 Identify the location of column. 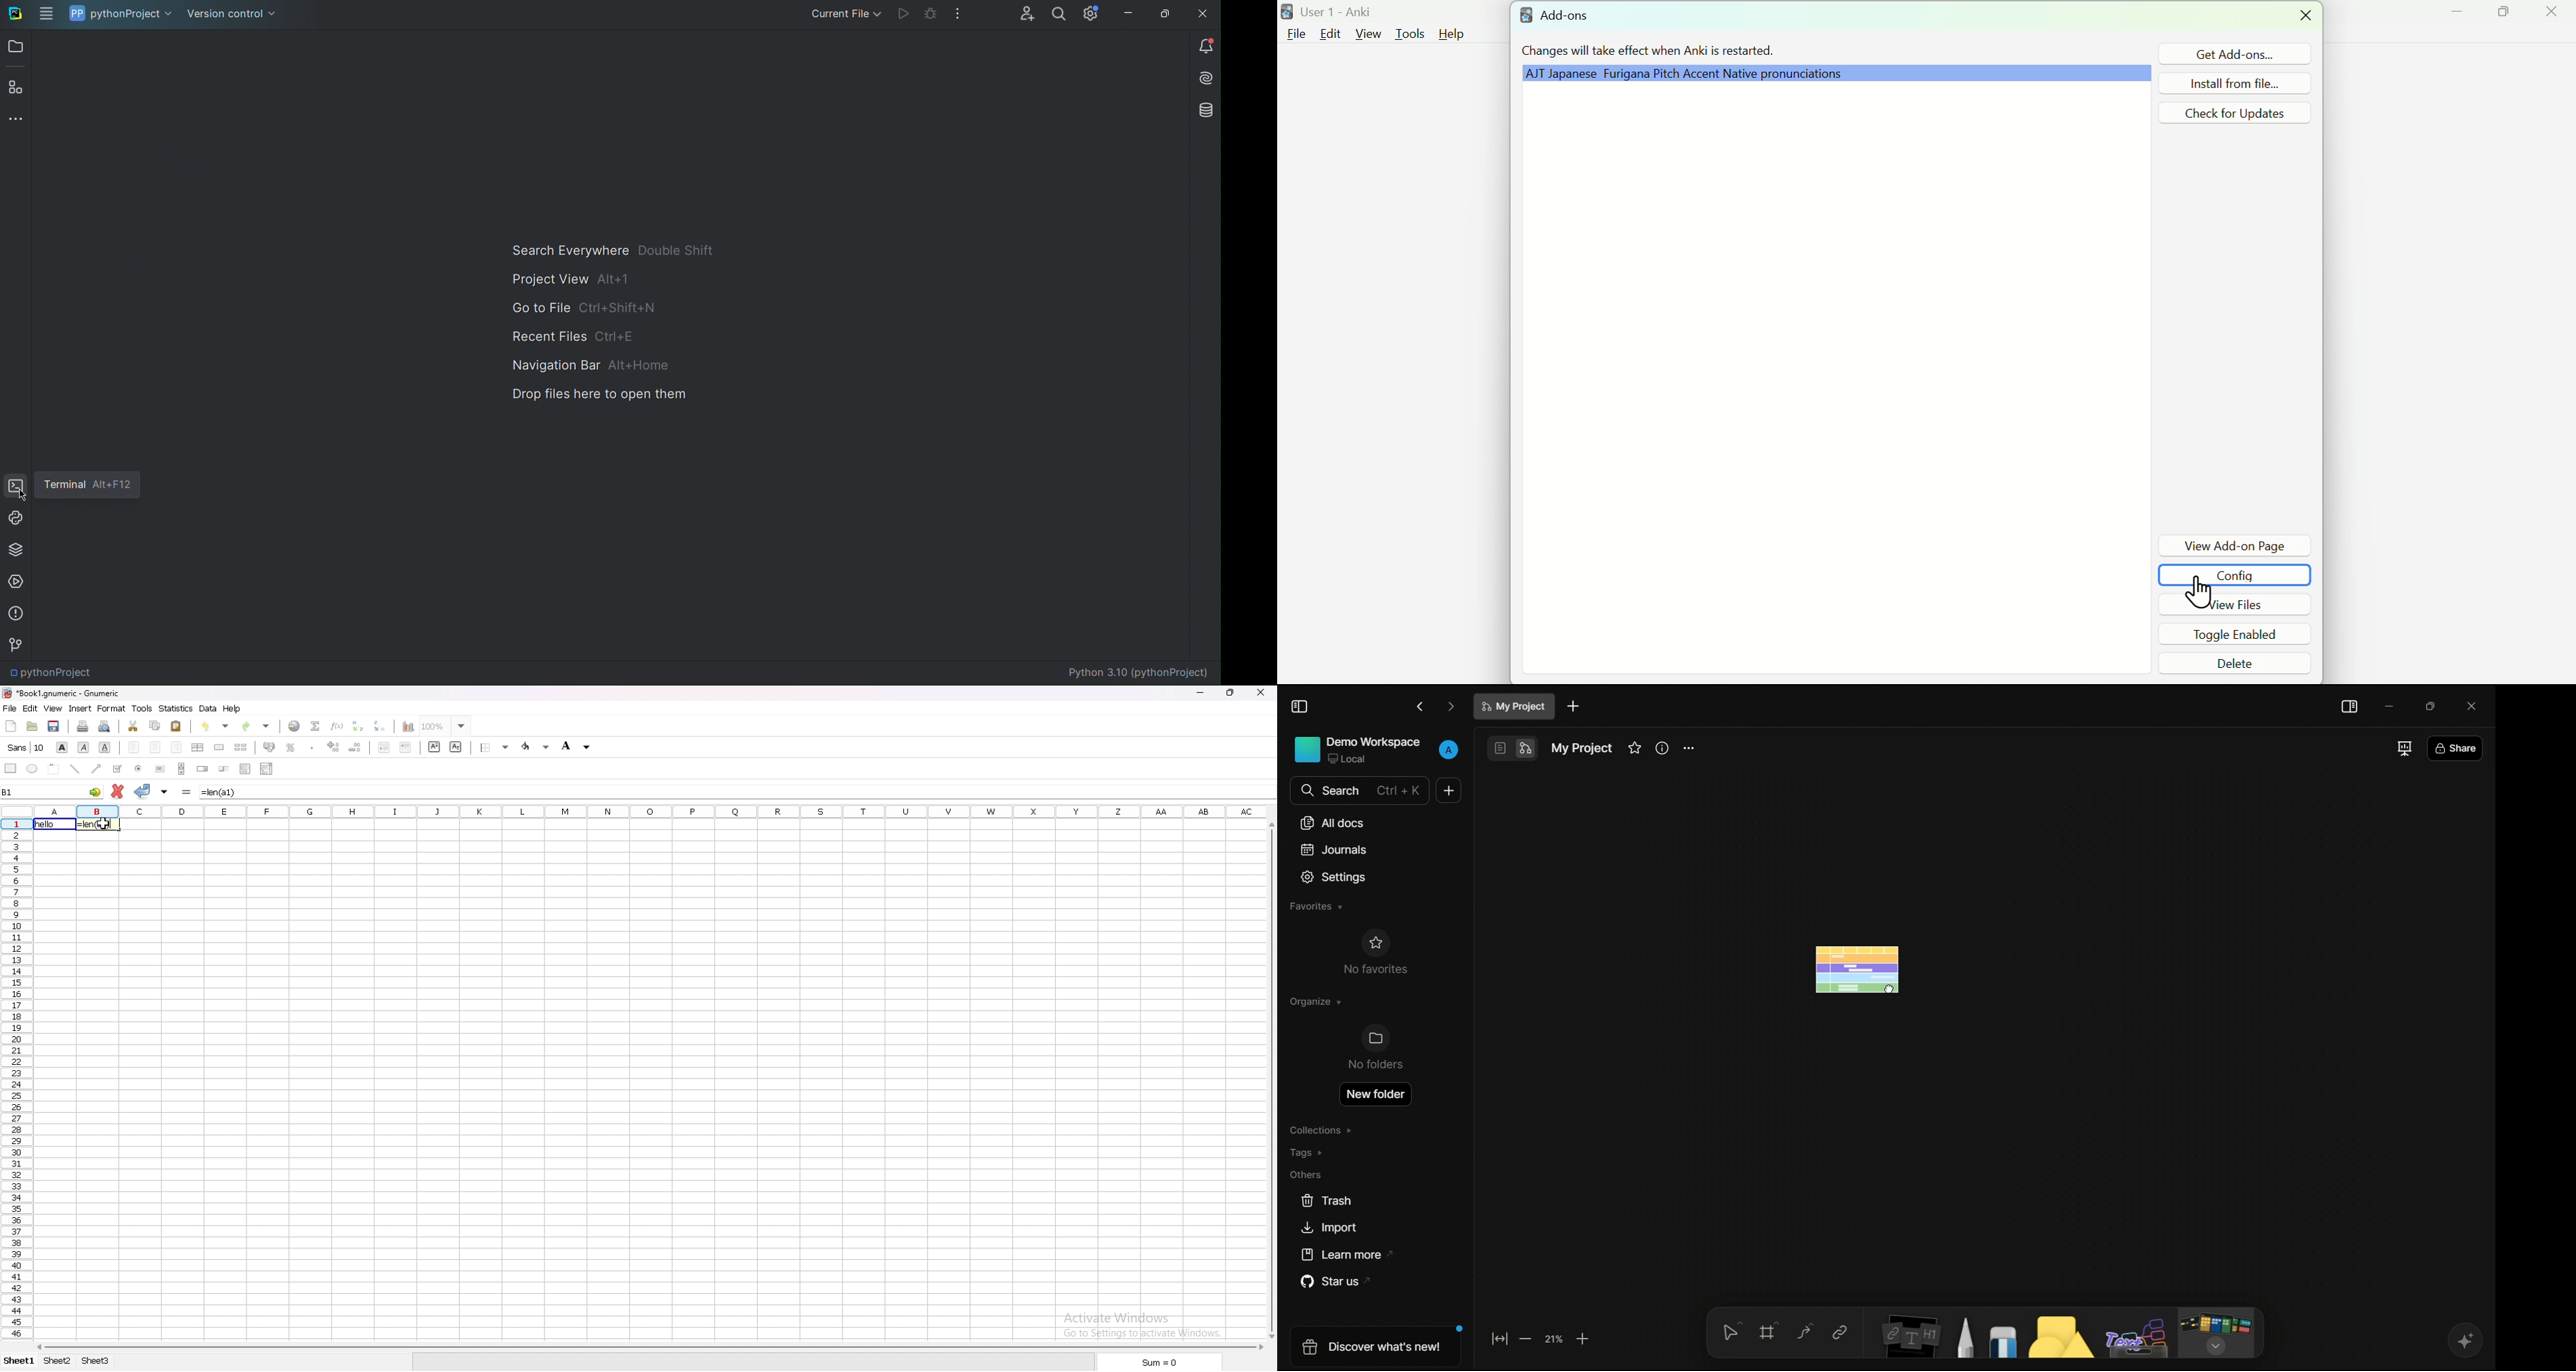
(647, 811).